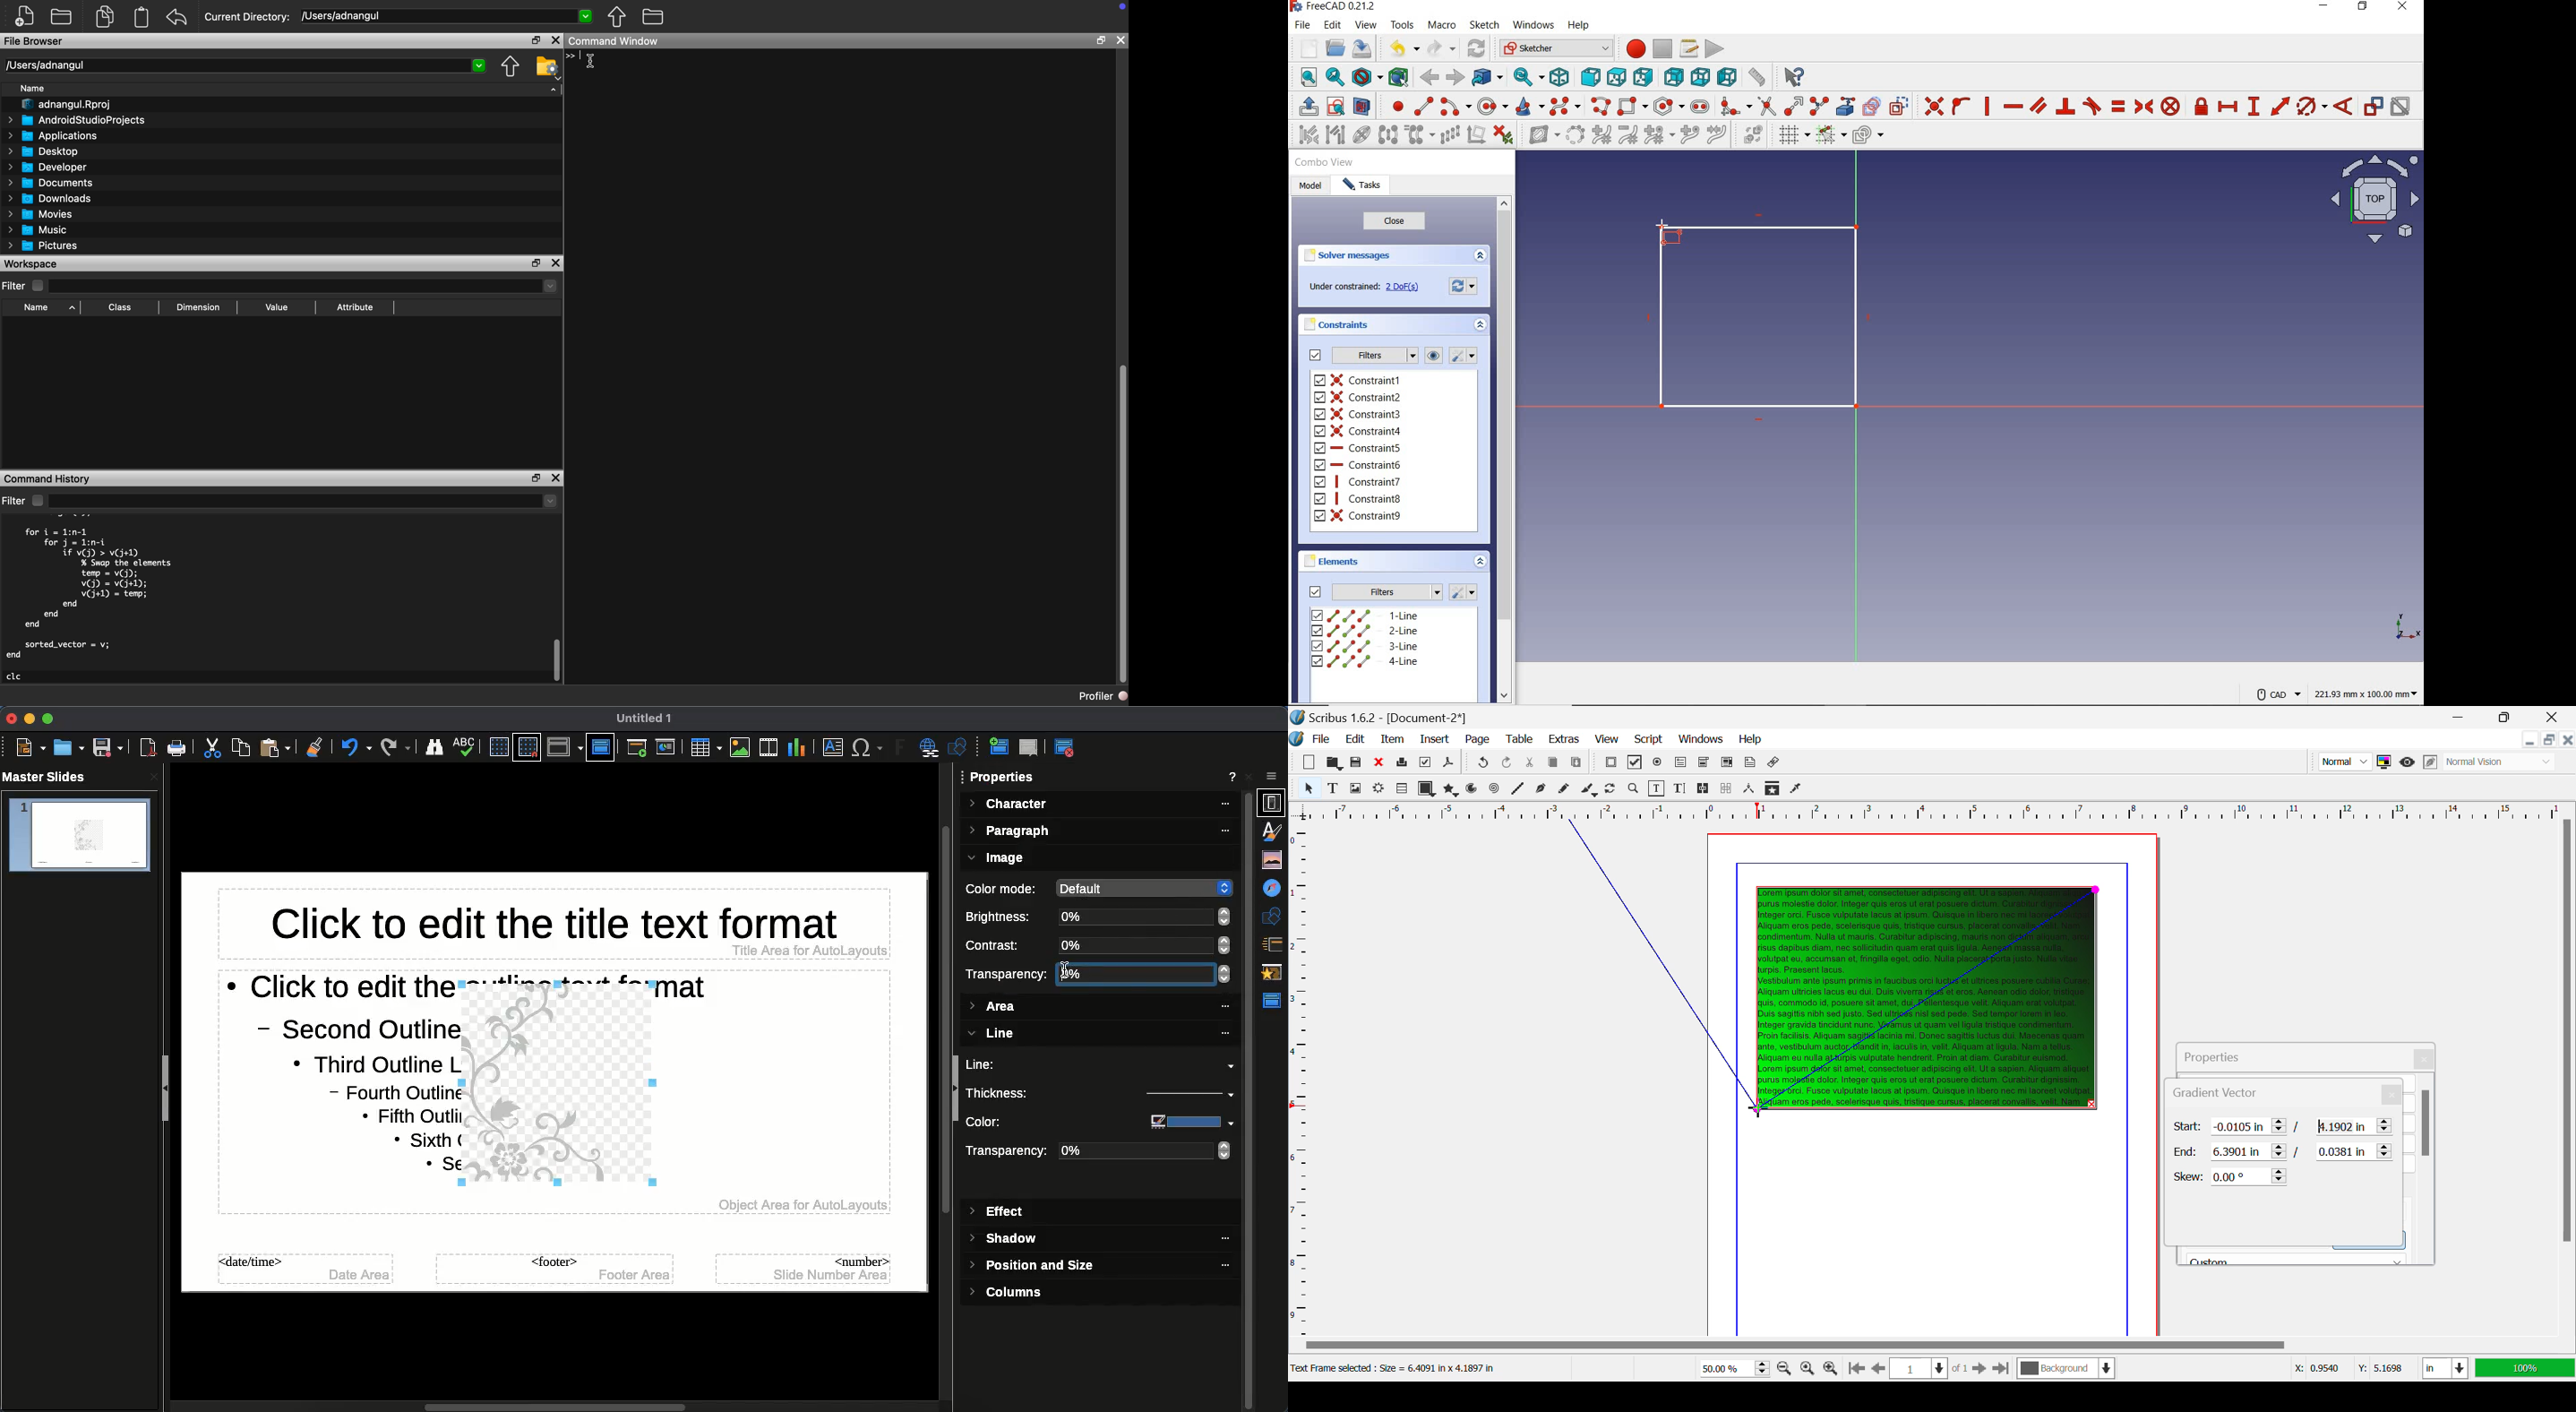  Describe the element at coordinates (1395, 106) in the screenshot. I see `create point` at that location.